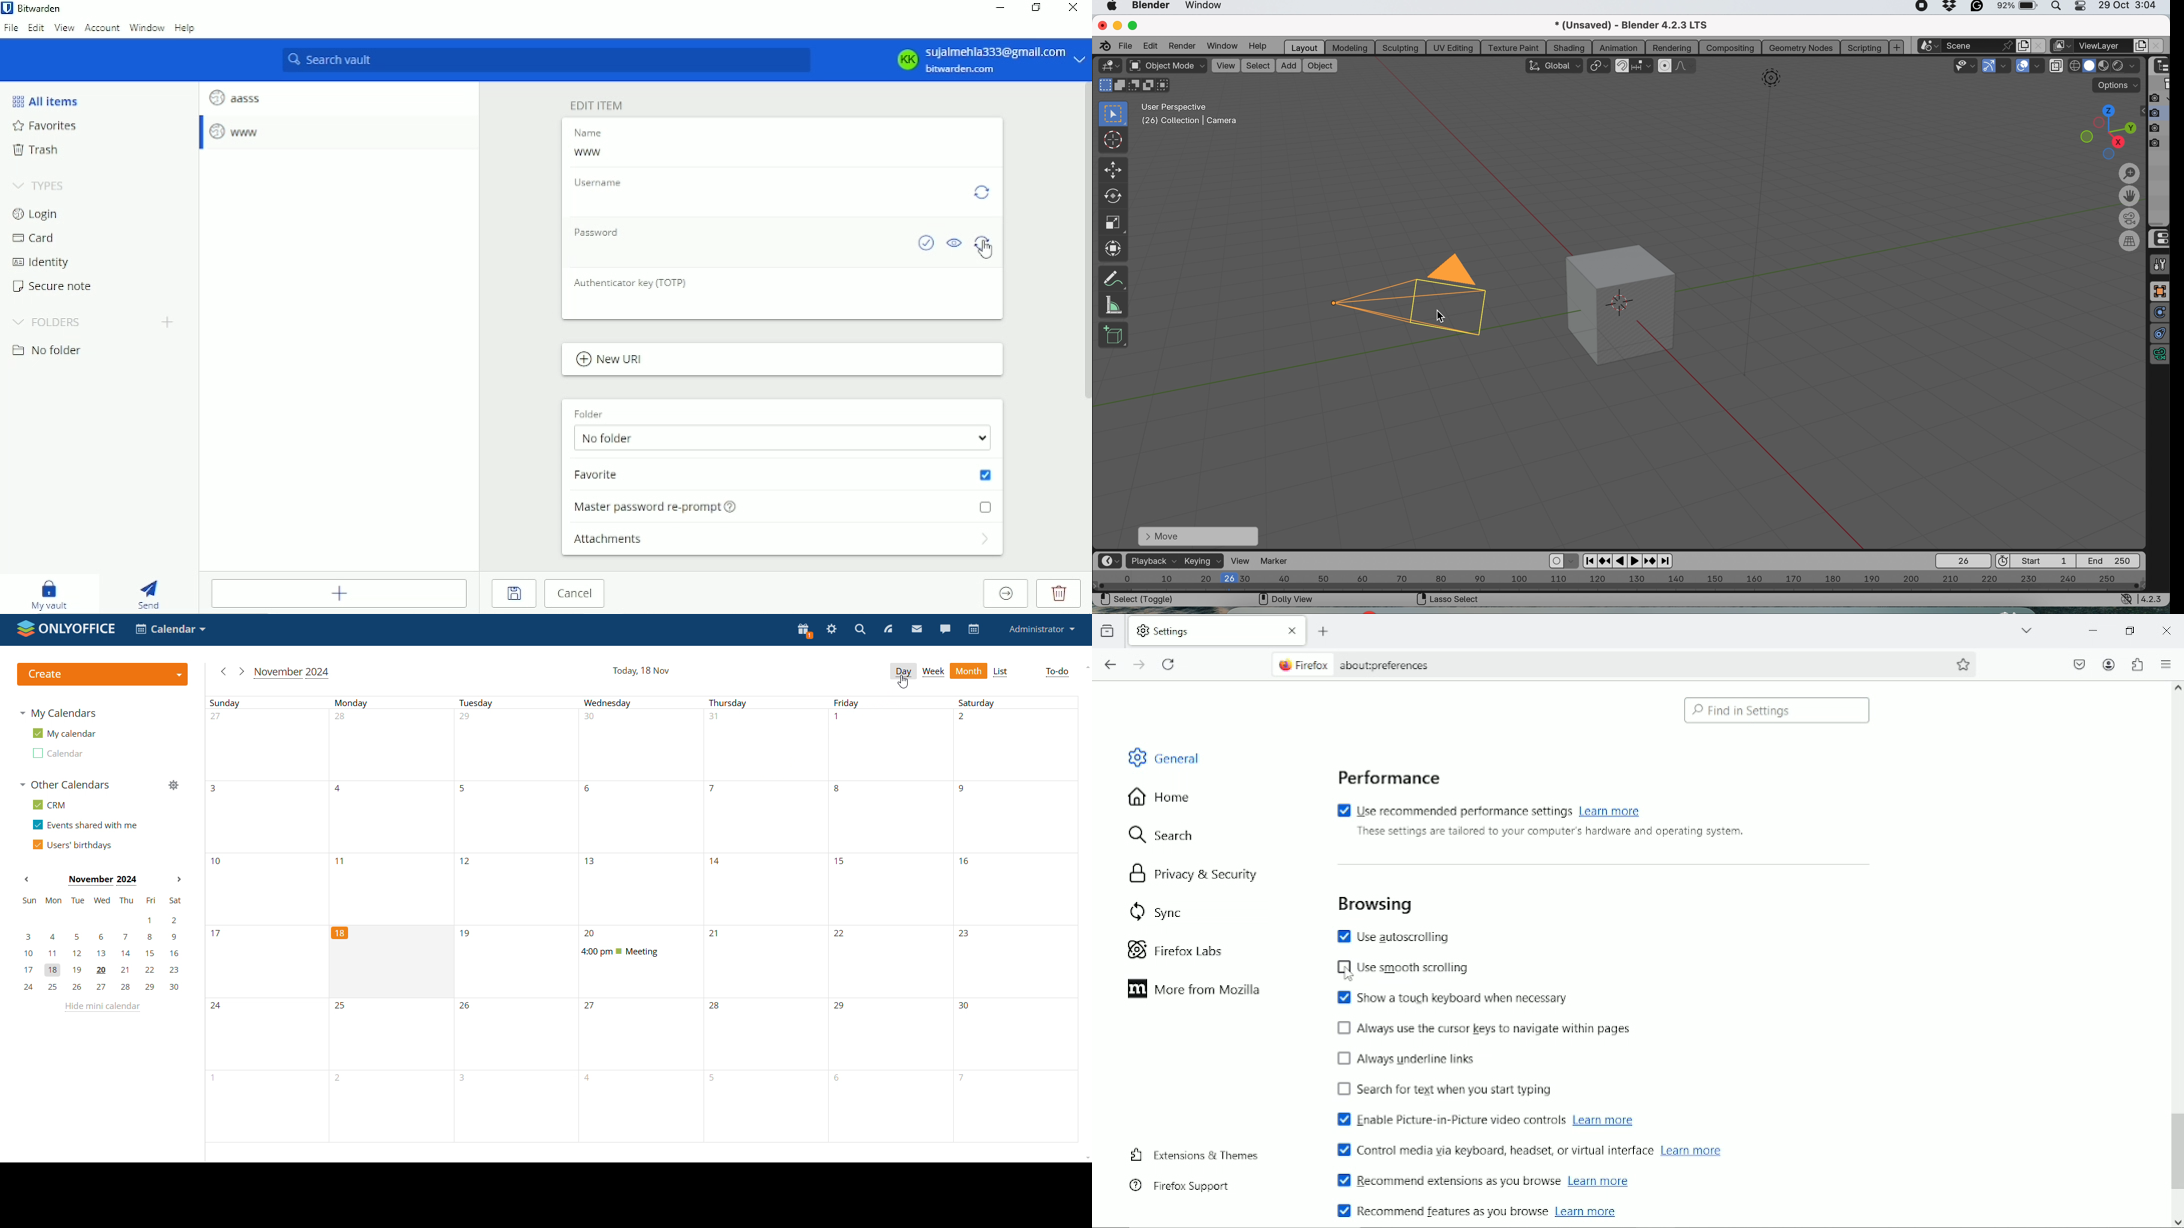 The height and width of the screenshot is (1232, 2184). What do you see at coordinates (1445, 1182) in the screenshot?
I see `Recommend extensions as you browse` at bounding box center [1445, 1182].